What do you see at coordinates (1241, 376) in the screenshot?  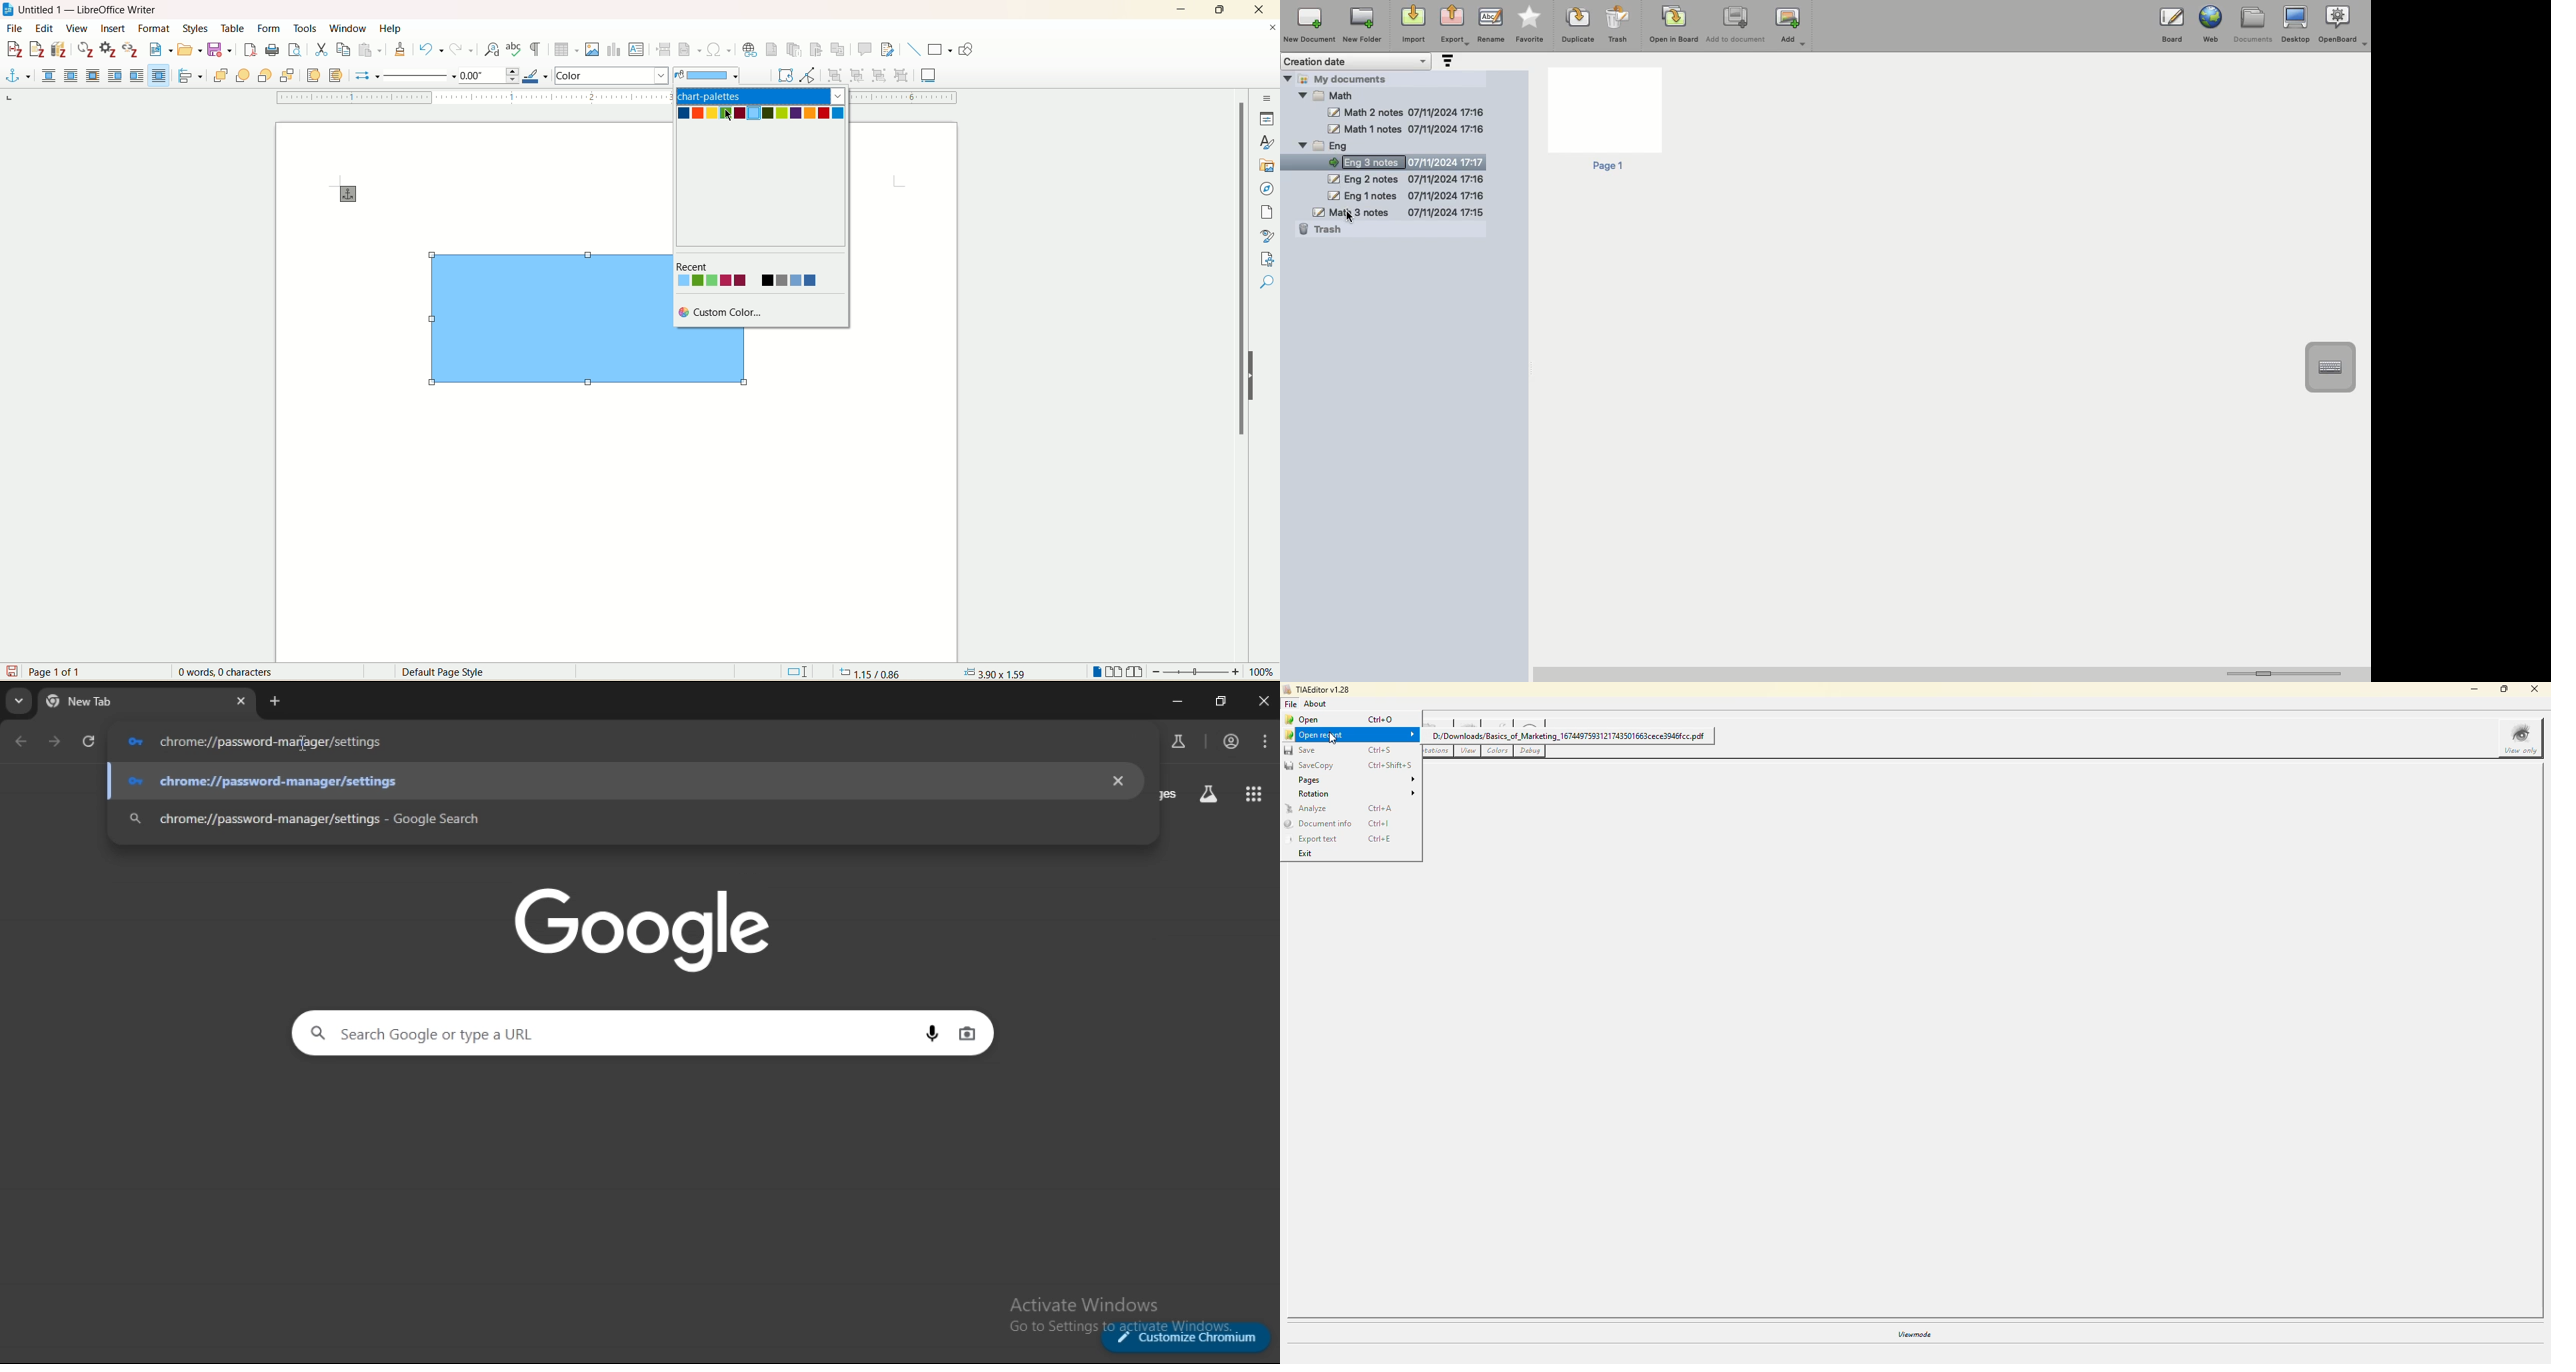 I see `vertical scroll bar` at bounding box center [1241, 376].